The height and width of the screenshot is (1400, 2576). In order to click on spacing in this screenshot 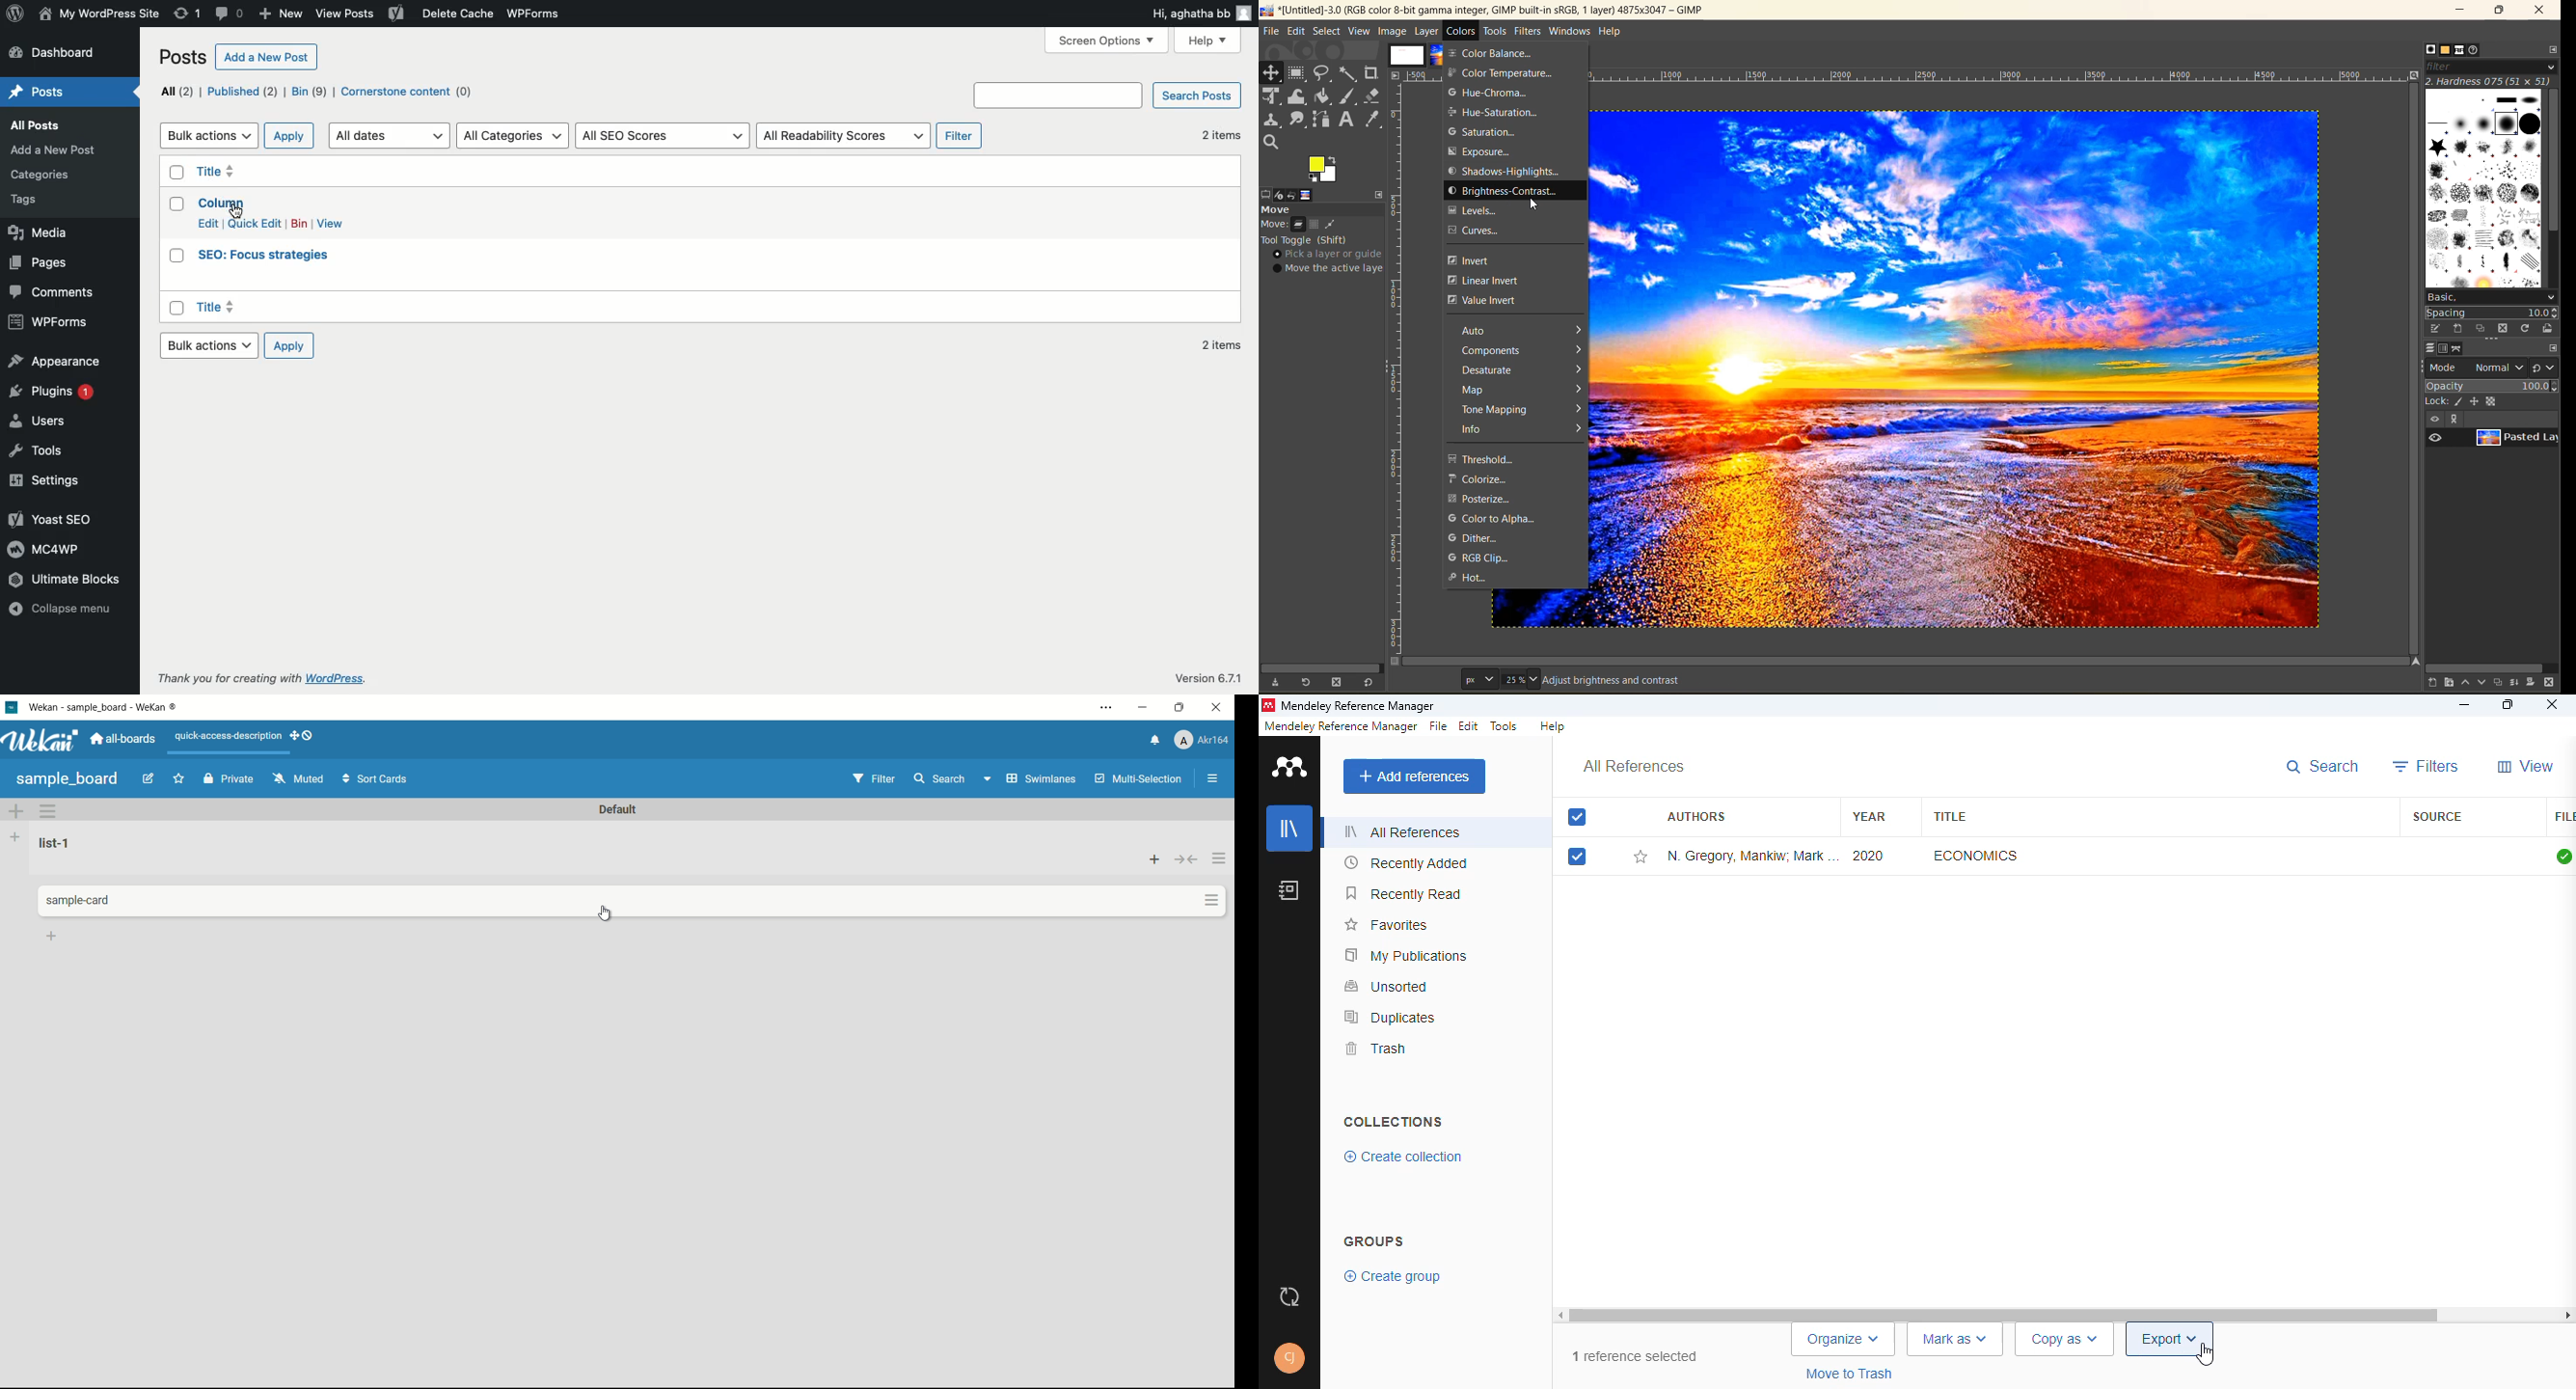, I will do `click(2493, 313)`.